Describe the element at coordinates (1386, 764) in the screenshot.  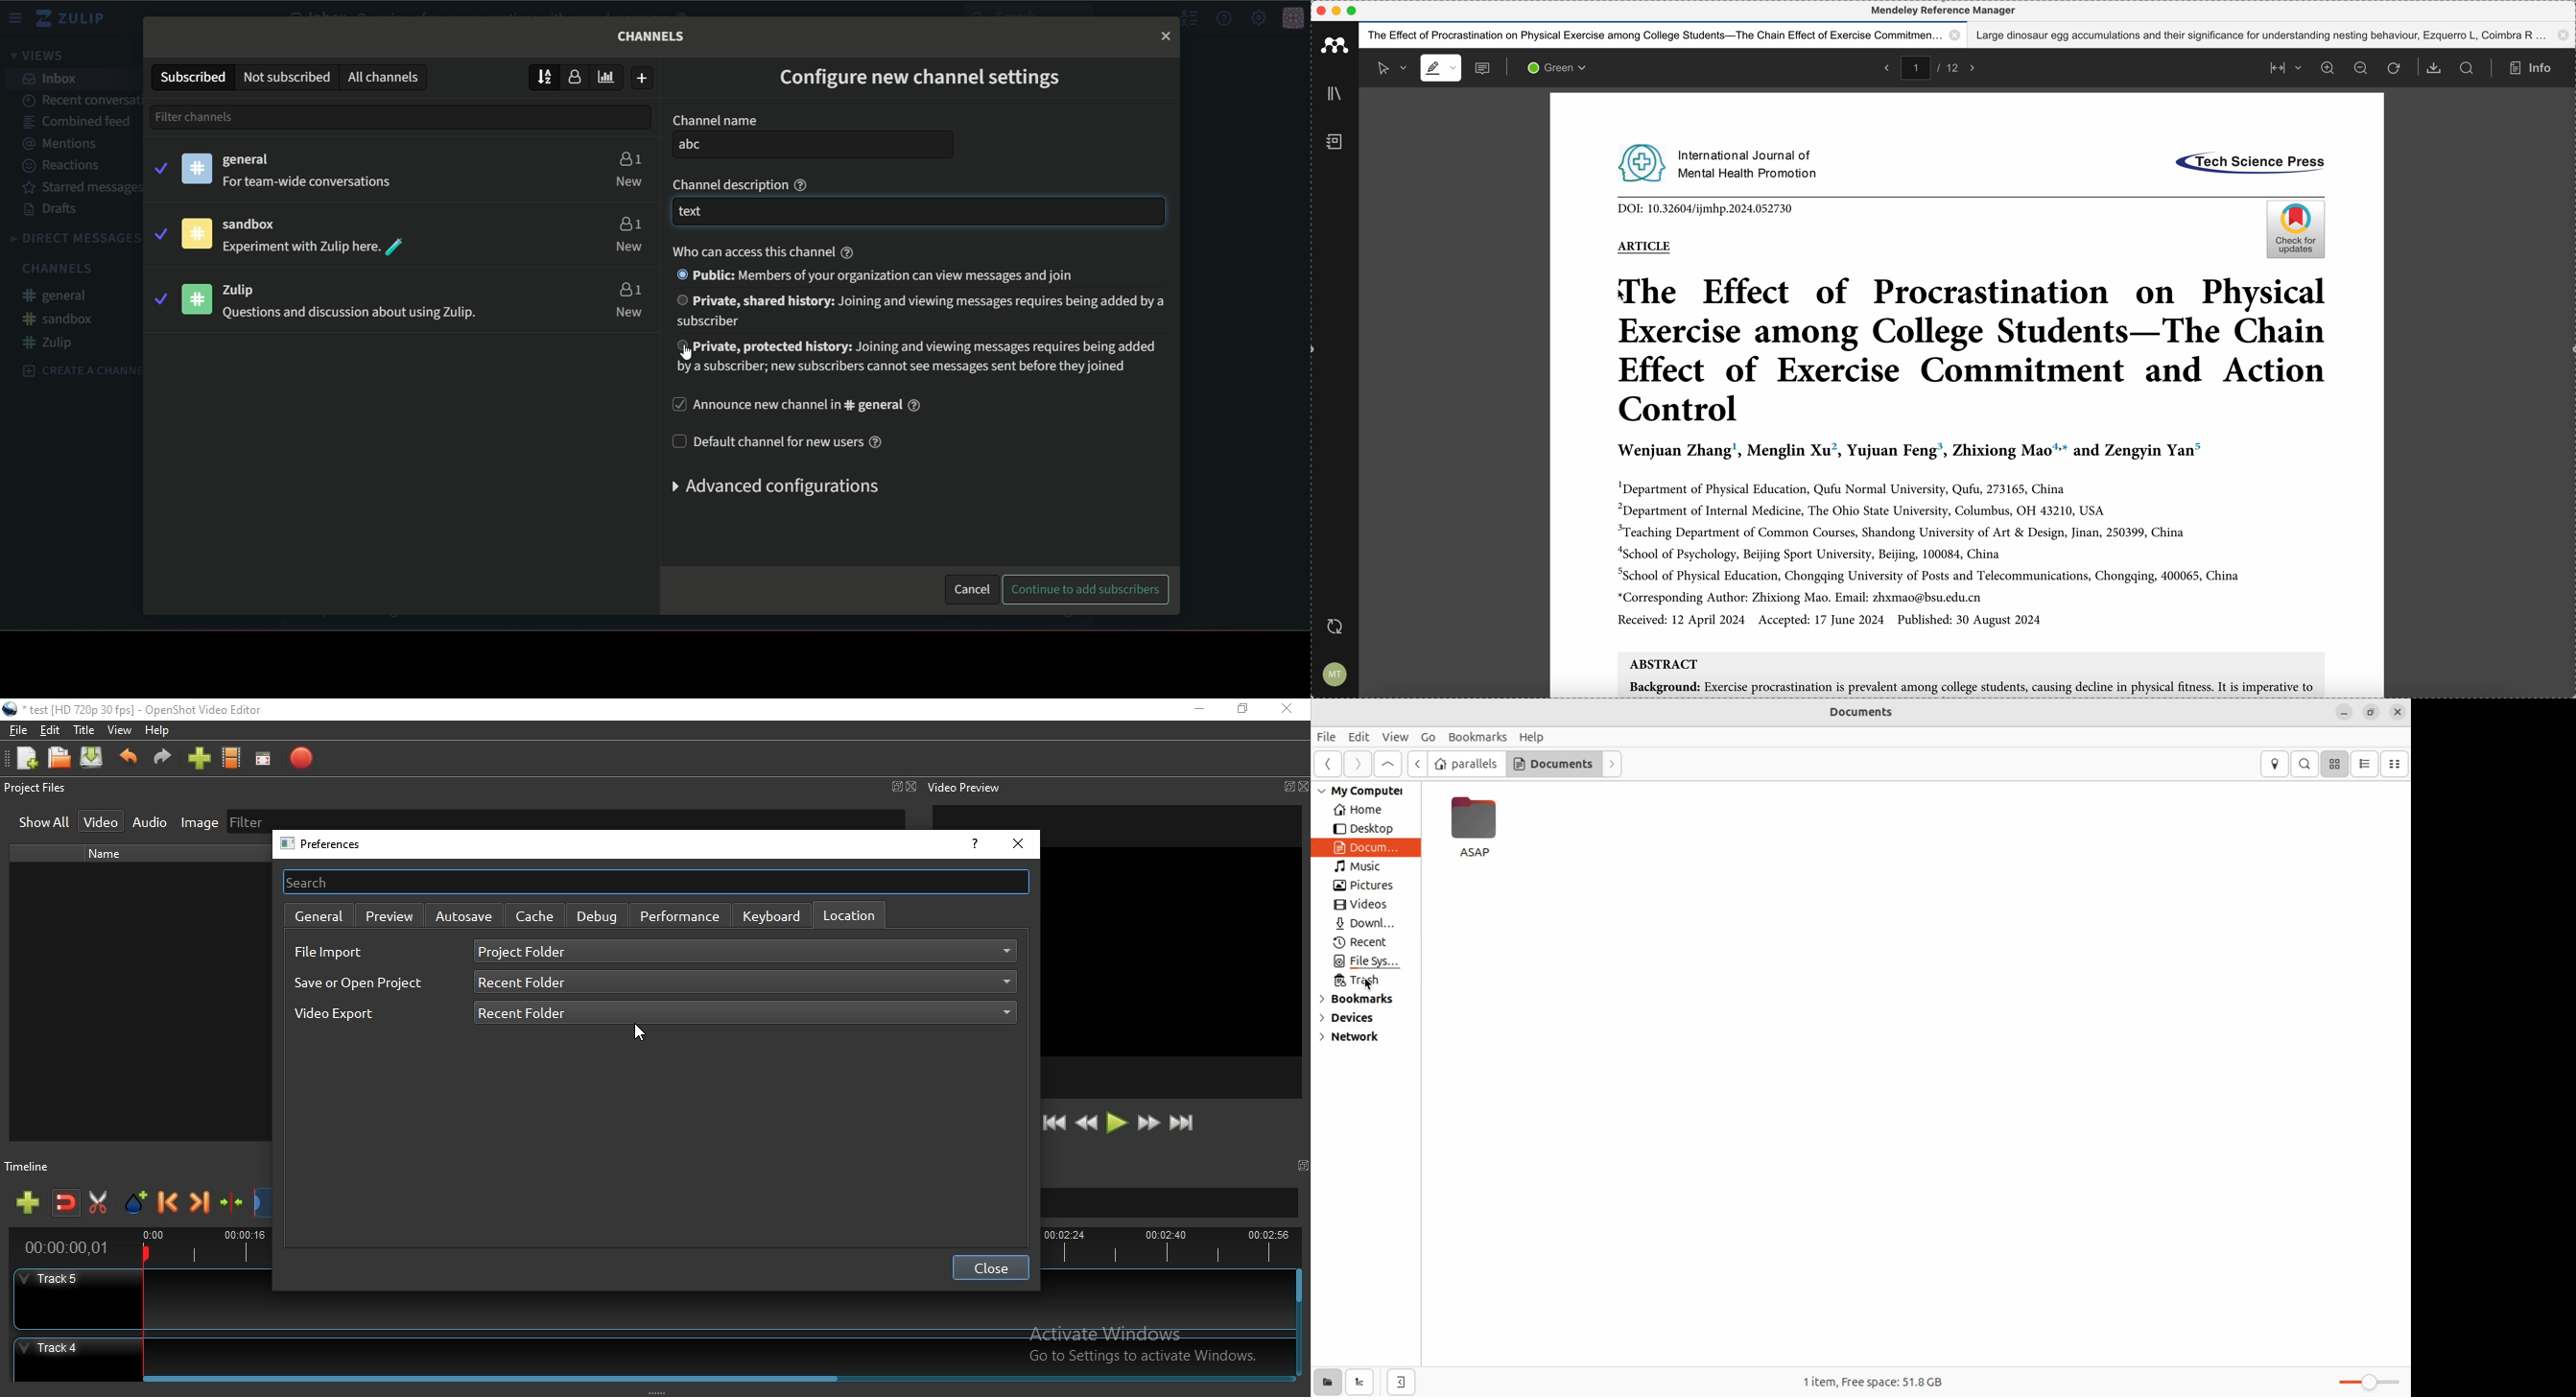
I see `Go first file` at that location.